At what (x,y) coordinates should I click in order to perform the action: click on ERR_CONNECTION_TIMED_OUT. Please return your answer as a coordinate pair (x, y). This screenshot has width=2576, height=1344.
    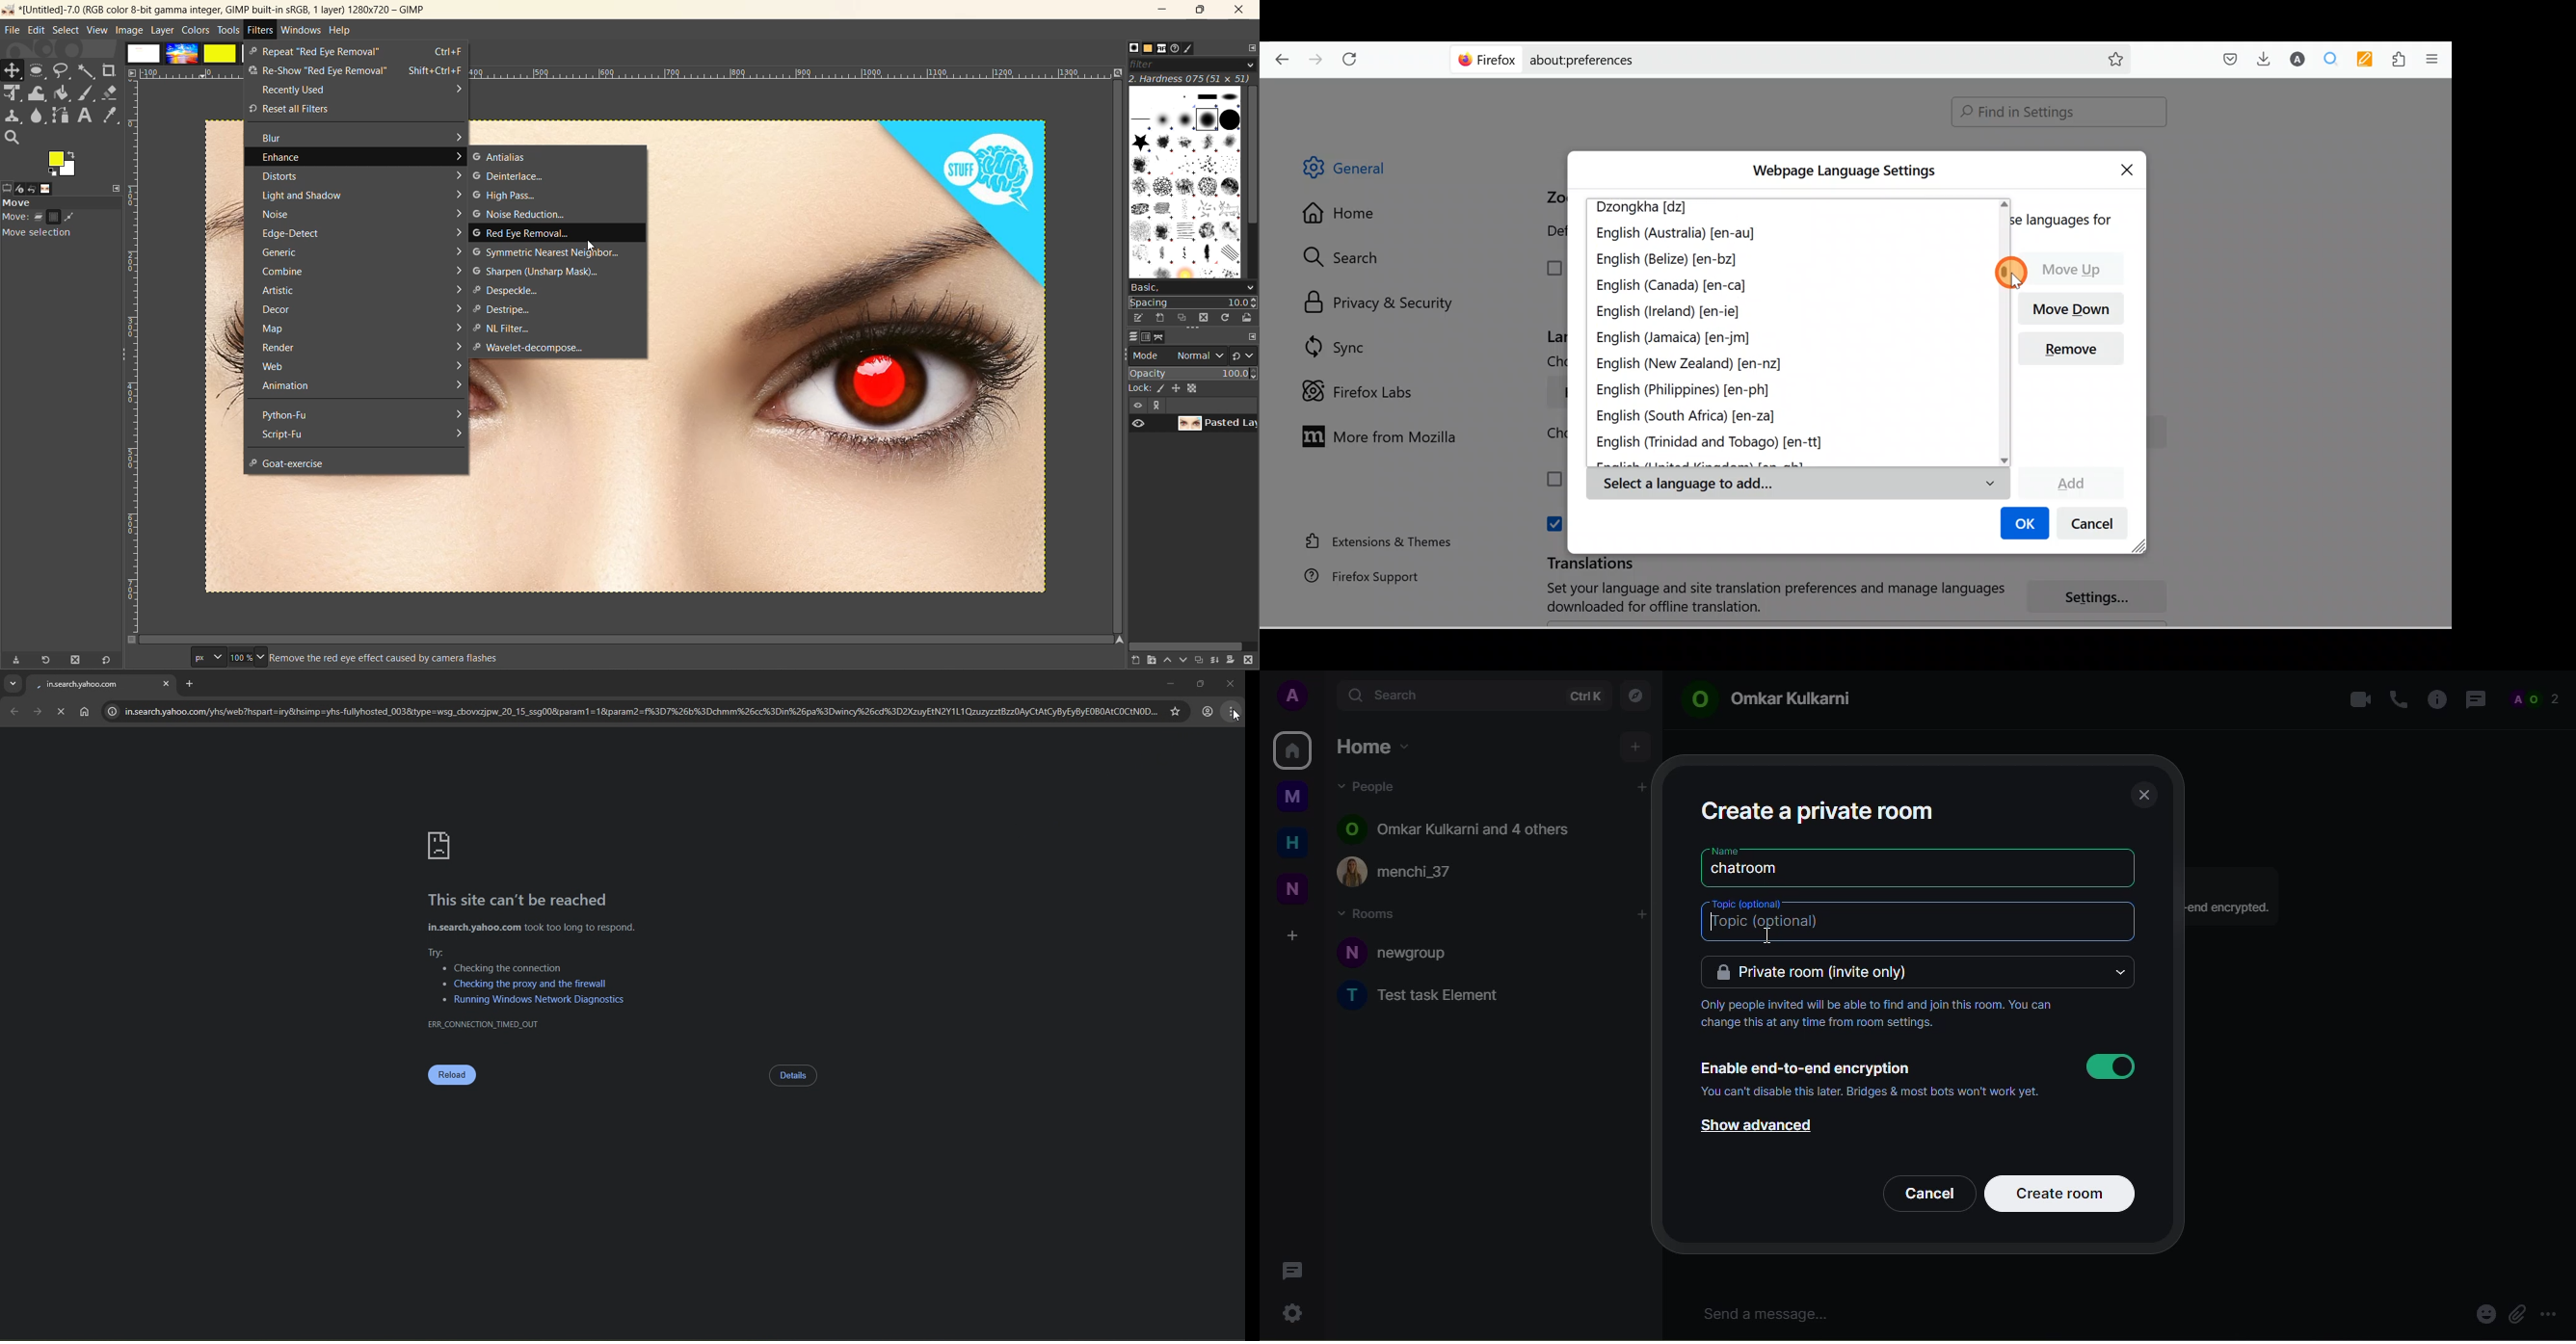
    Looking at the image, I should click on (484, 1024).